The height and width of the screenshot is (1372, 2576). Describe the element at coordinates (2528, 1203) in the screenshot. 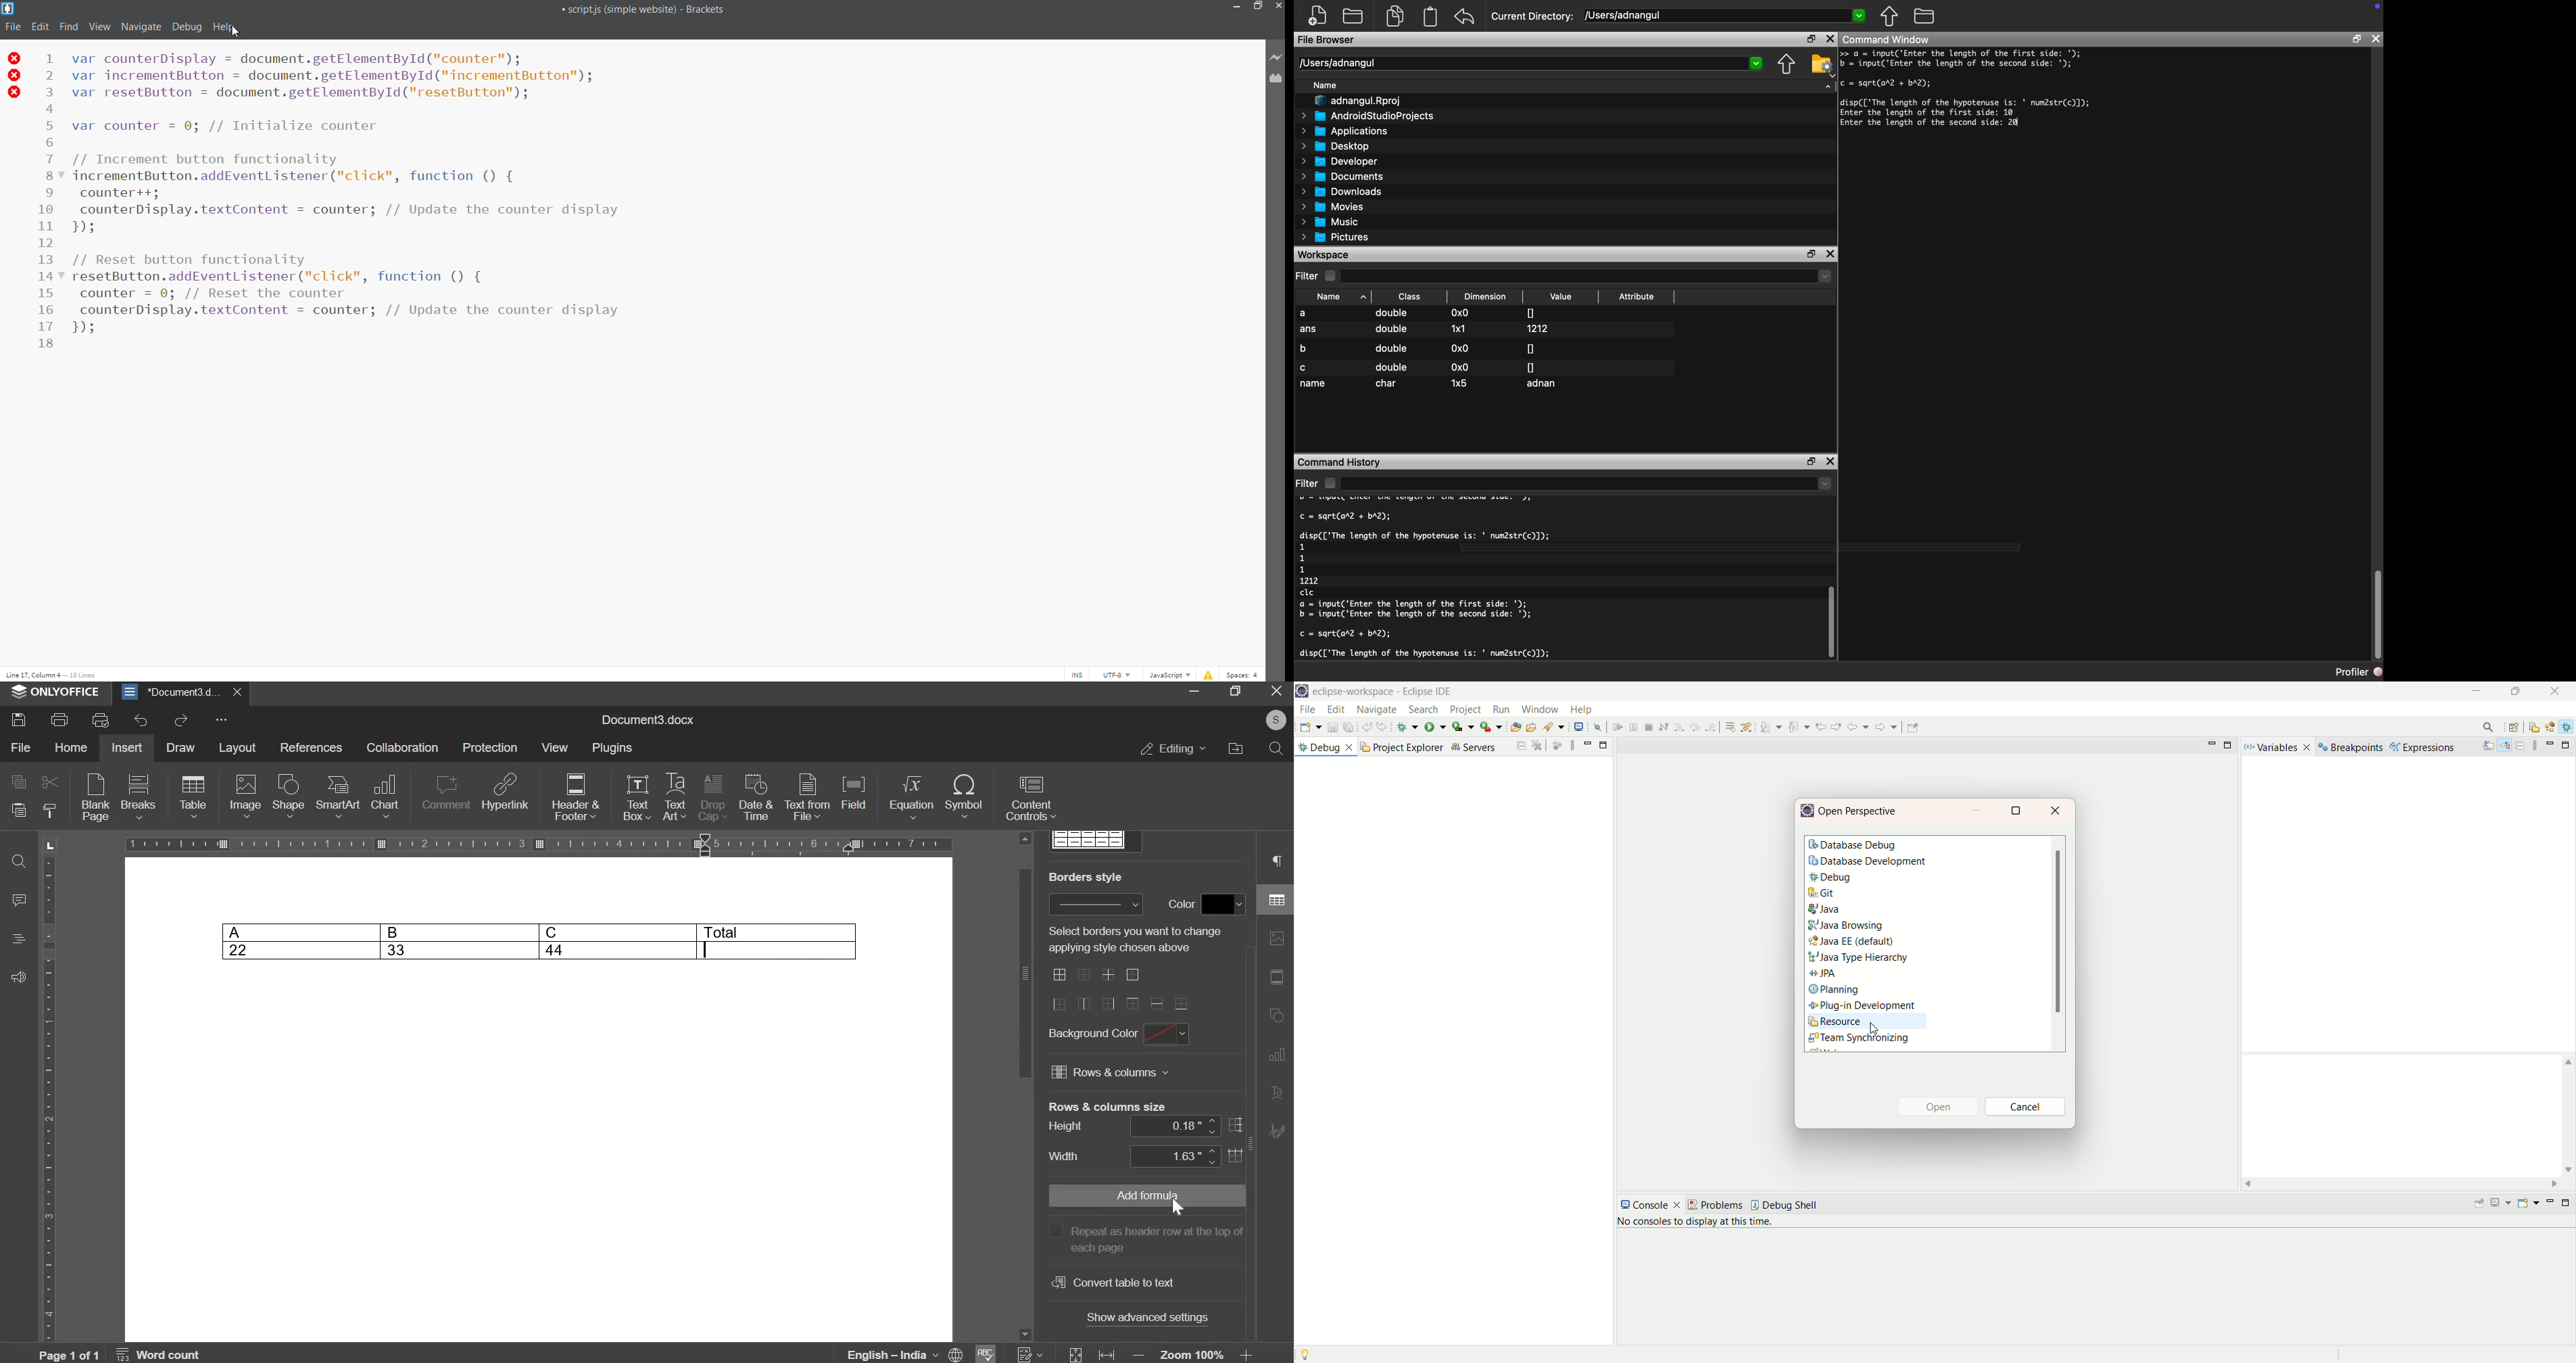

I see `open console` at that location.